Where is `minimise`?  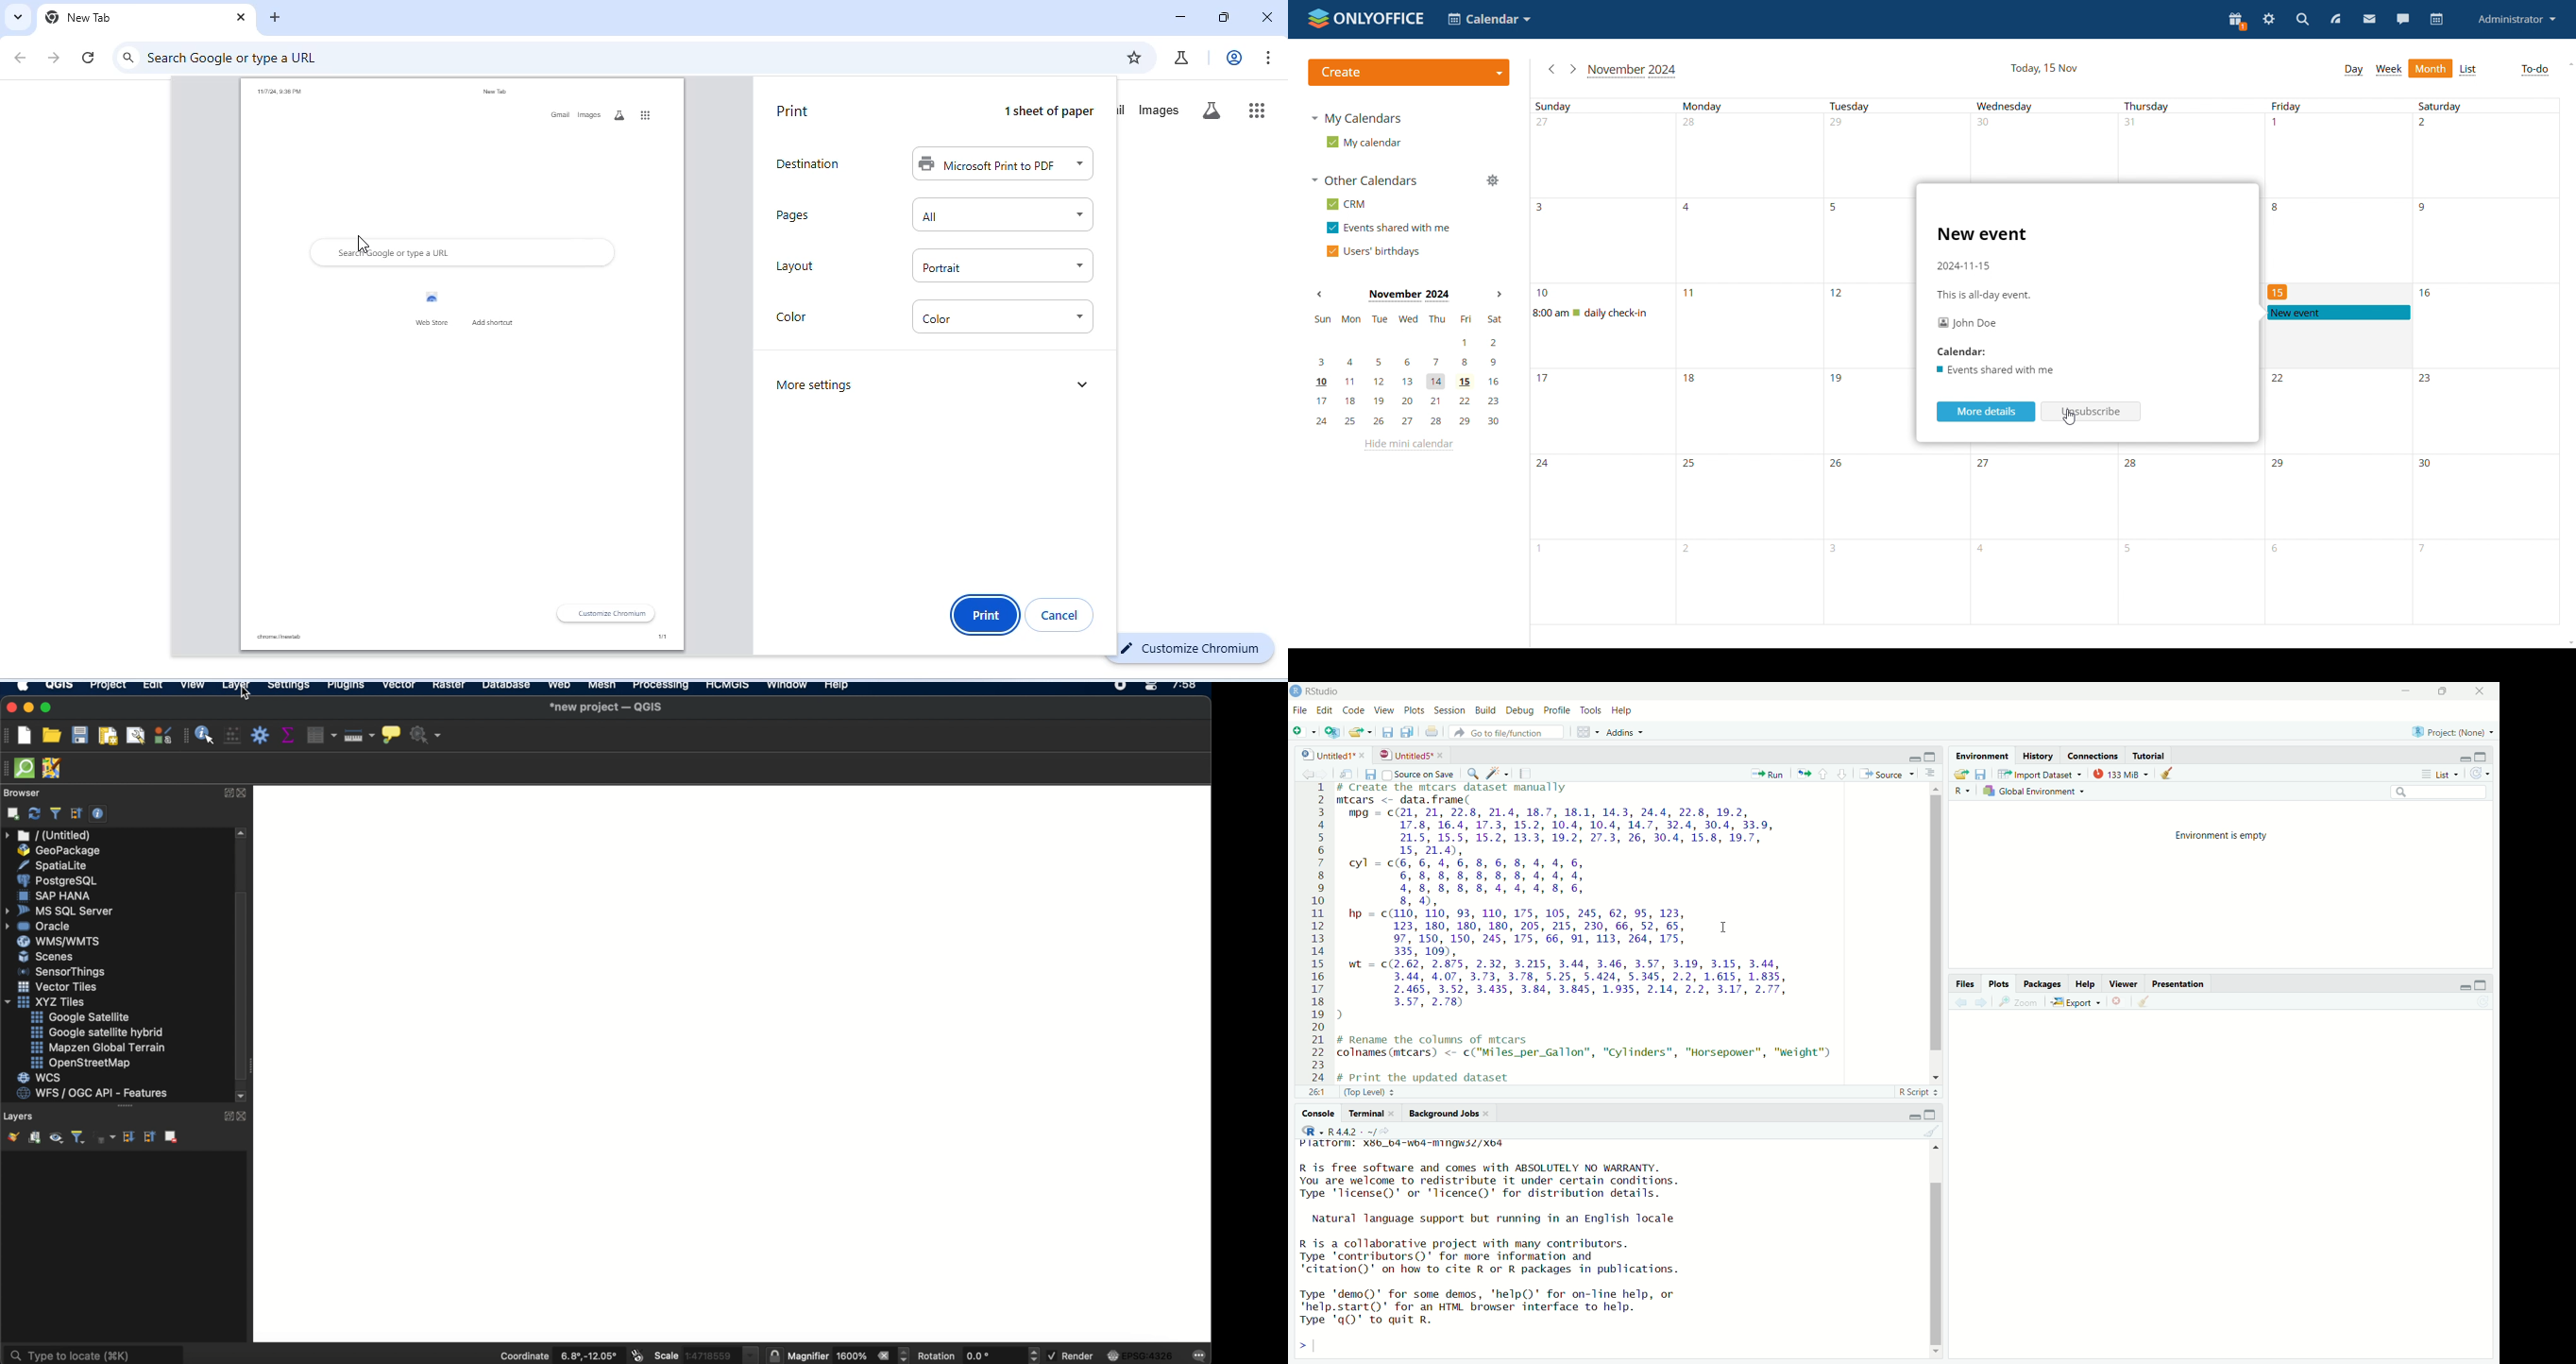 minimise is located at coordinates (2457, 987).